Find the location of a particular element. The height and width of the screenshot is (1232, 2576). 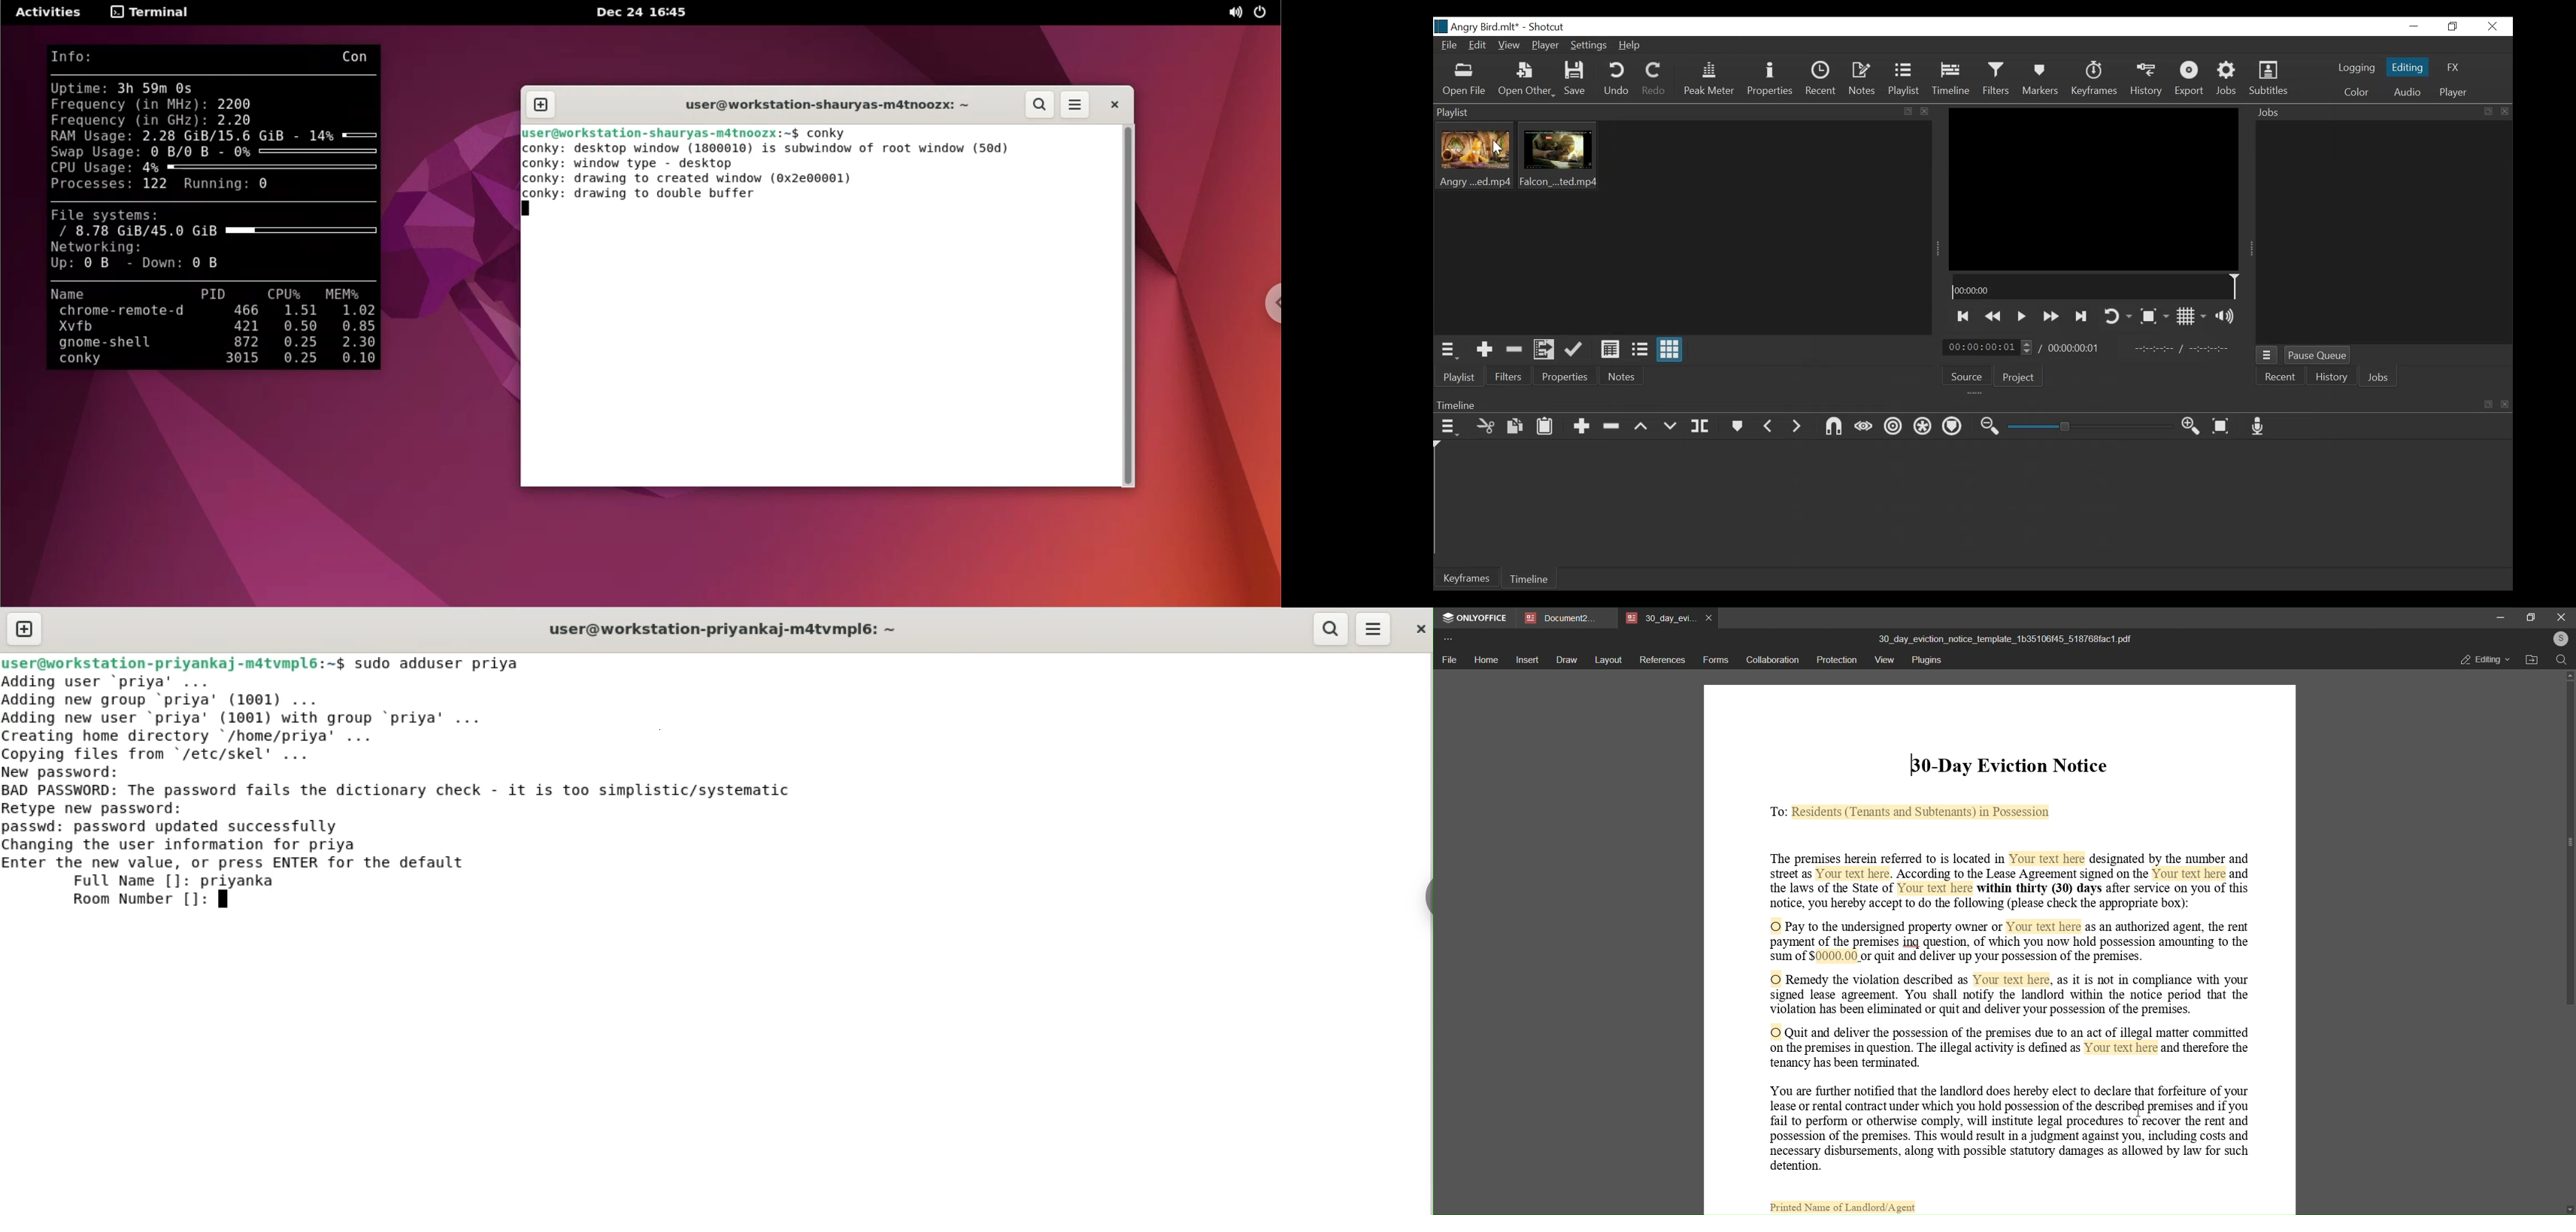

new file title is located at coordinates (2011, 636).